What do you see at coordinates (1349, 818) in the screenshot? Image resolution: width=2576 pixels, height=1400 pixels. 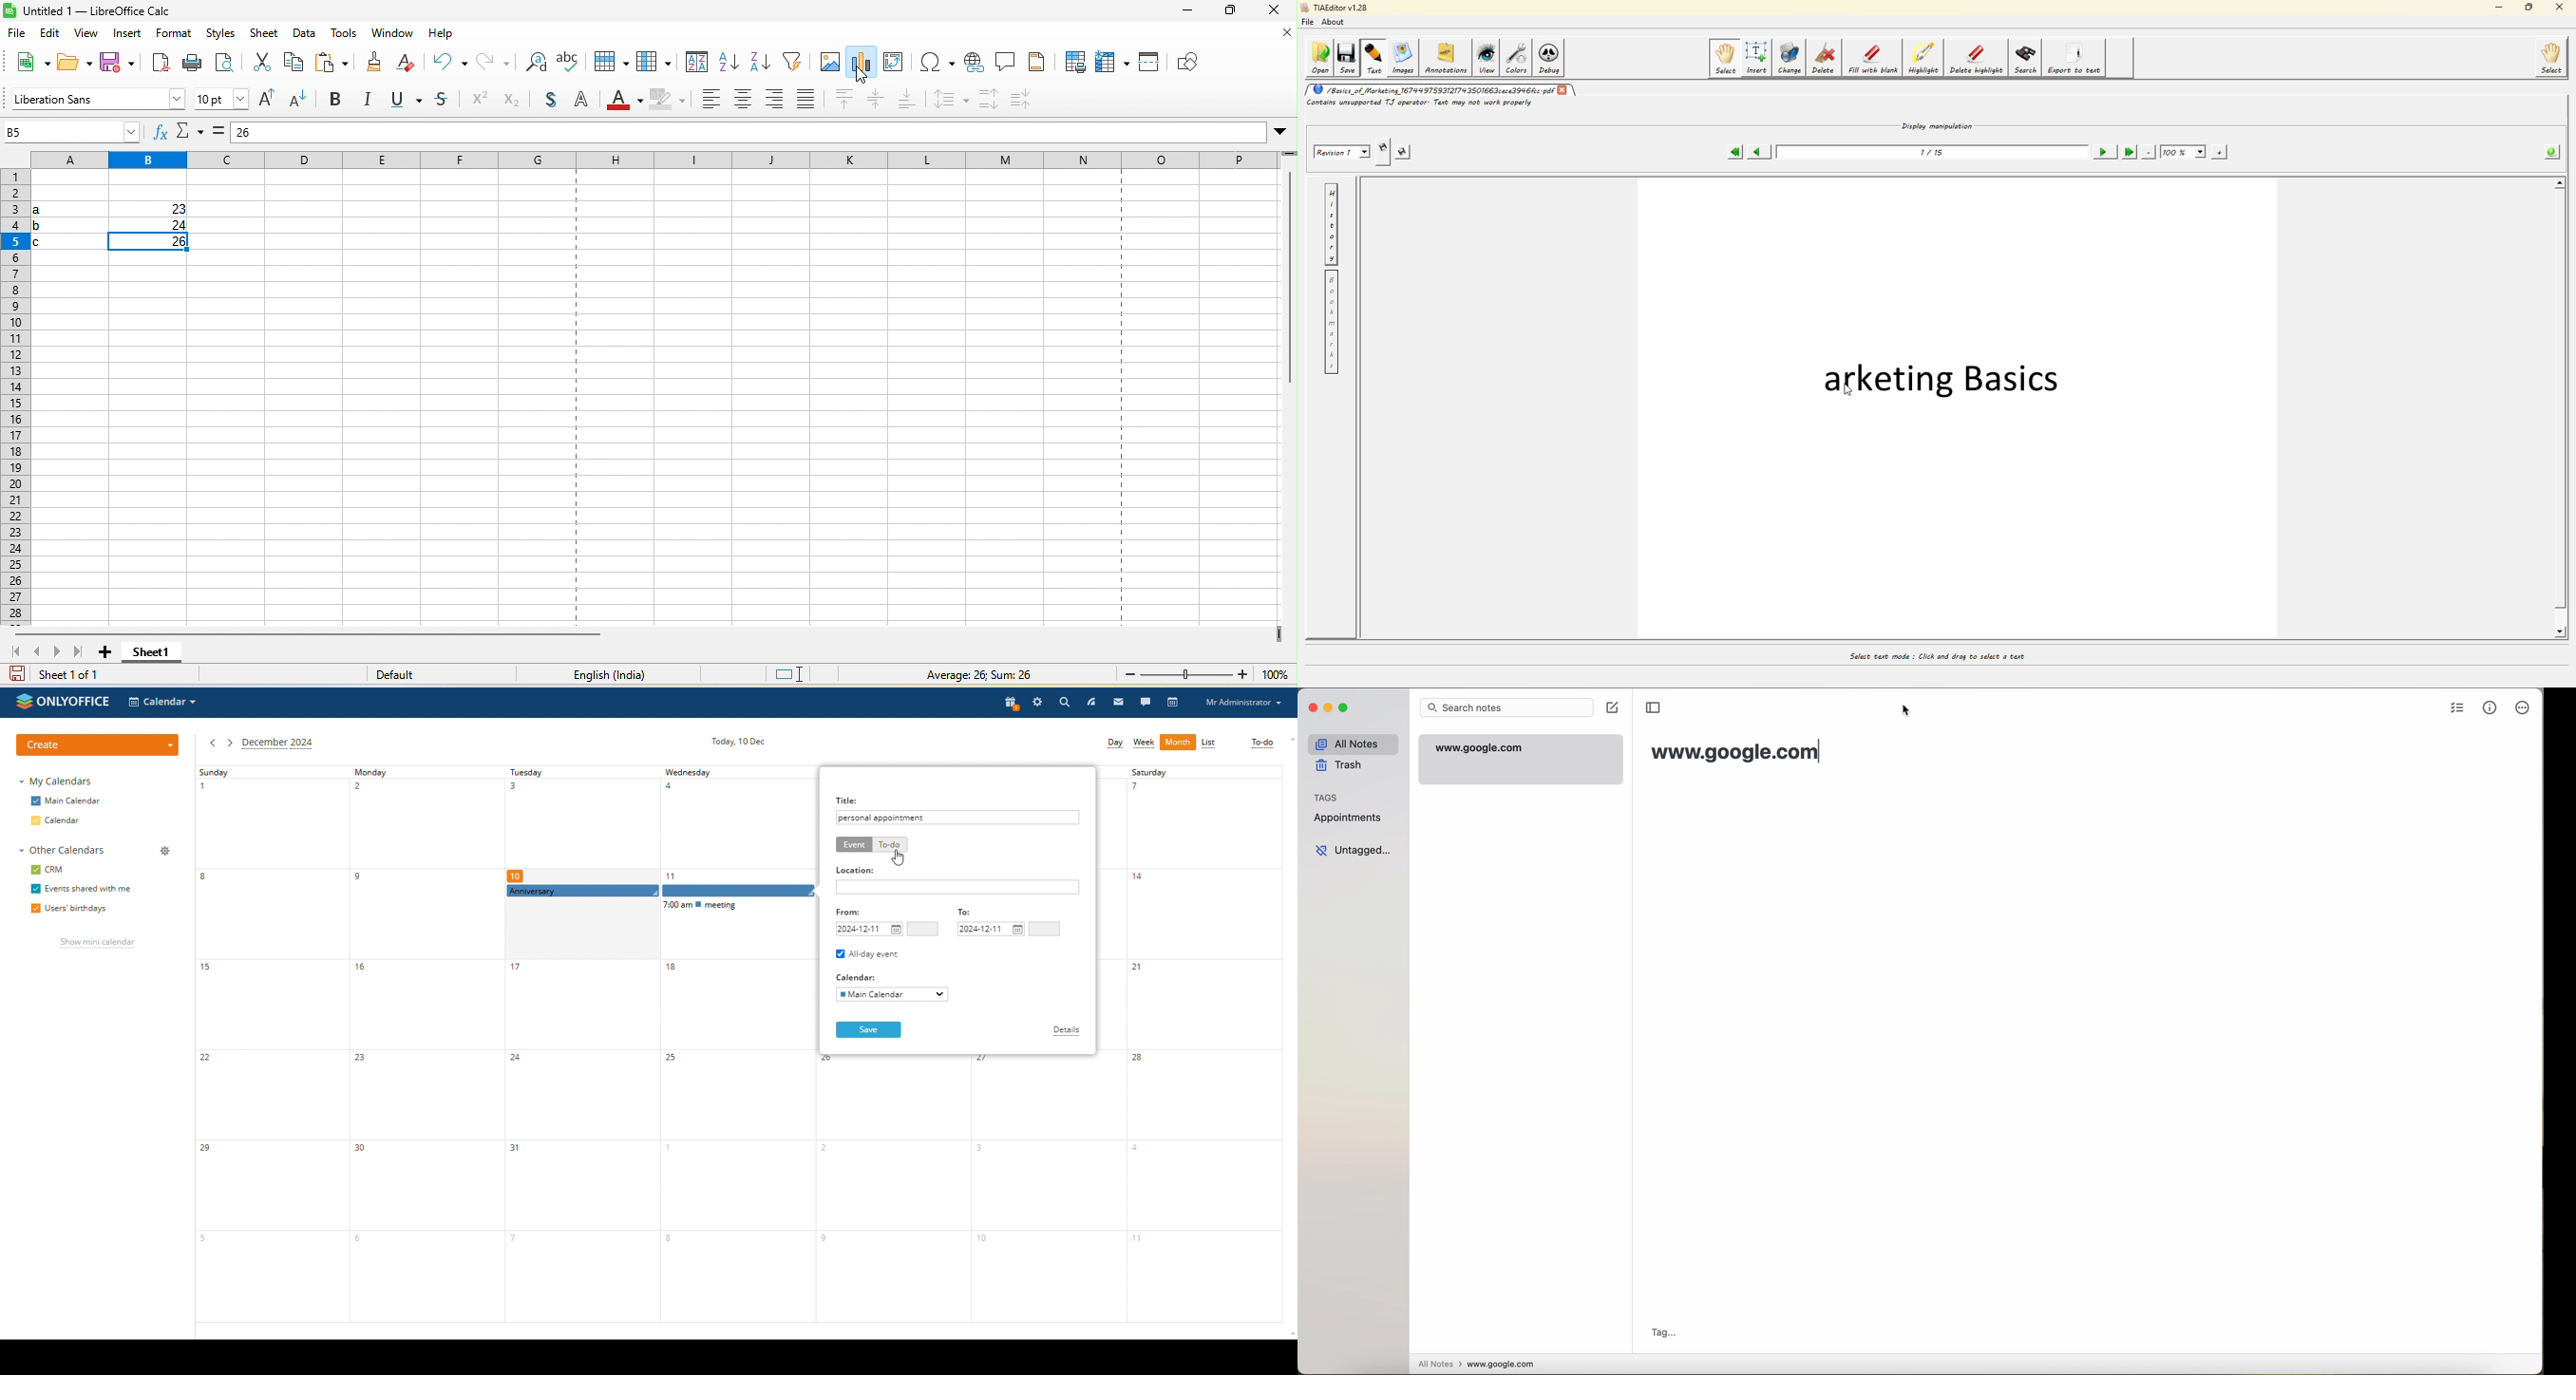 I see `appointments` at bounding box center [1349, 818].